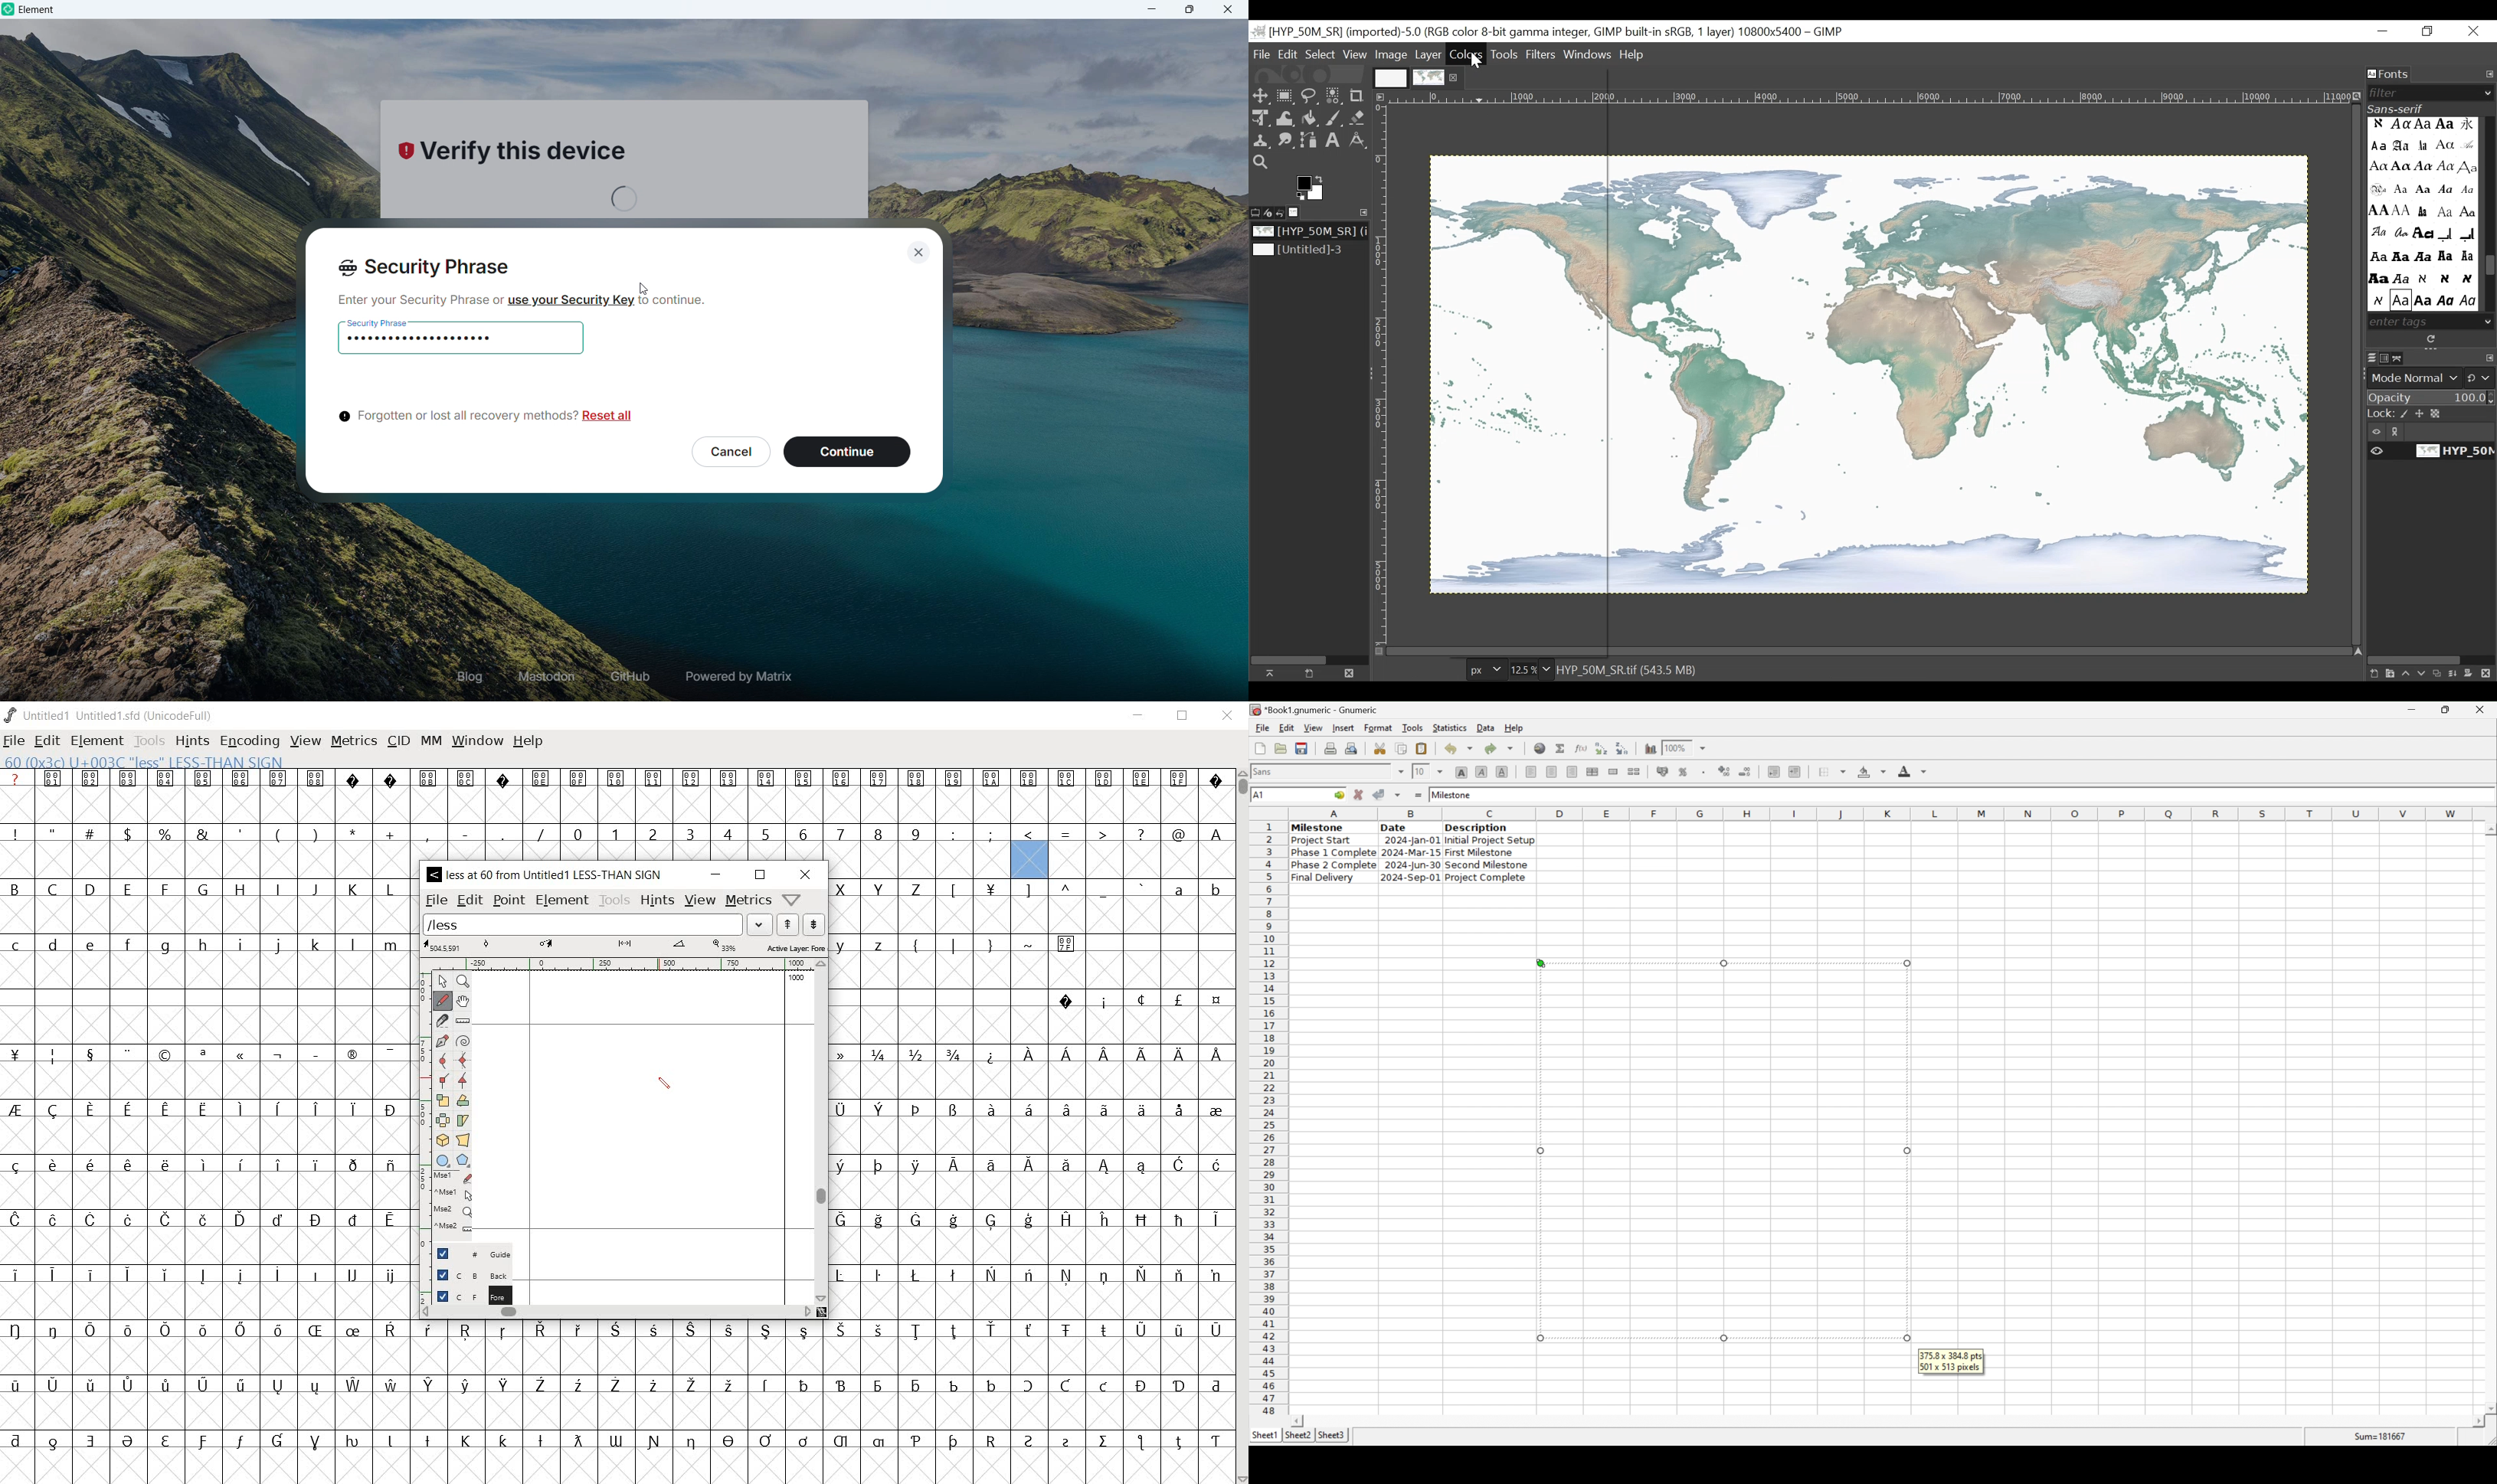  What do you see at coordinates (623, 966) in the screenshot?
I see `ruler` at bounding box center [623, 966].